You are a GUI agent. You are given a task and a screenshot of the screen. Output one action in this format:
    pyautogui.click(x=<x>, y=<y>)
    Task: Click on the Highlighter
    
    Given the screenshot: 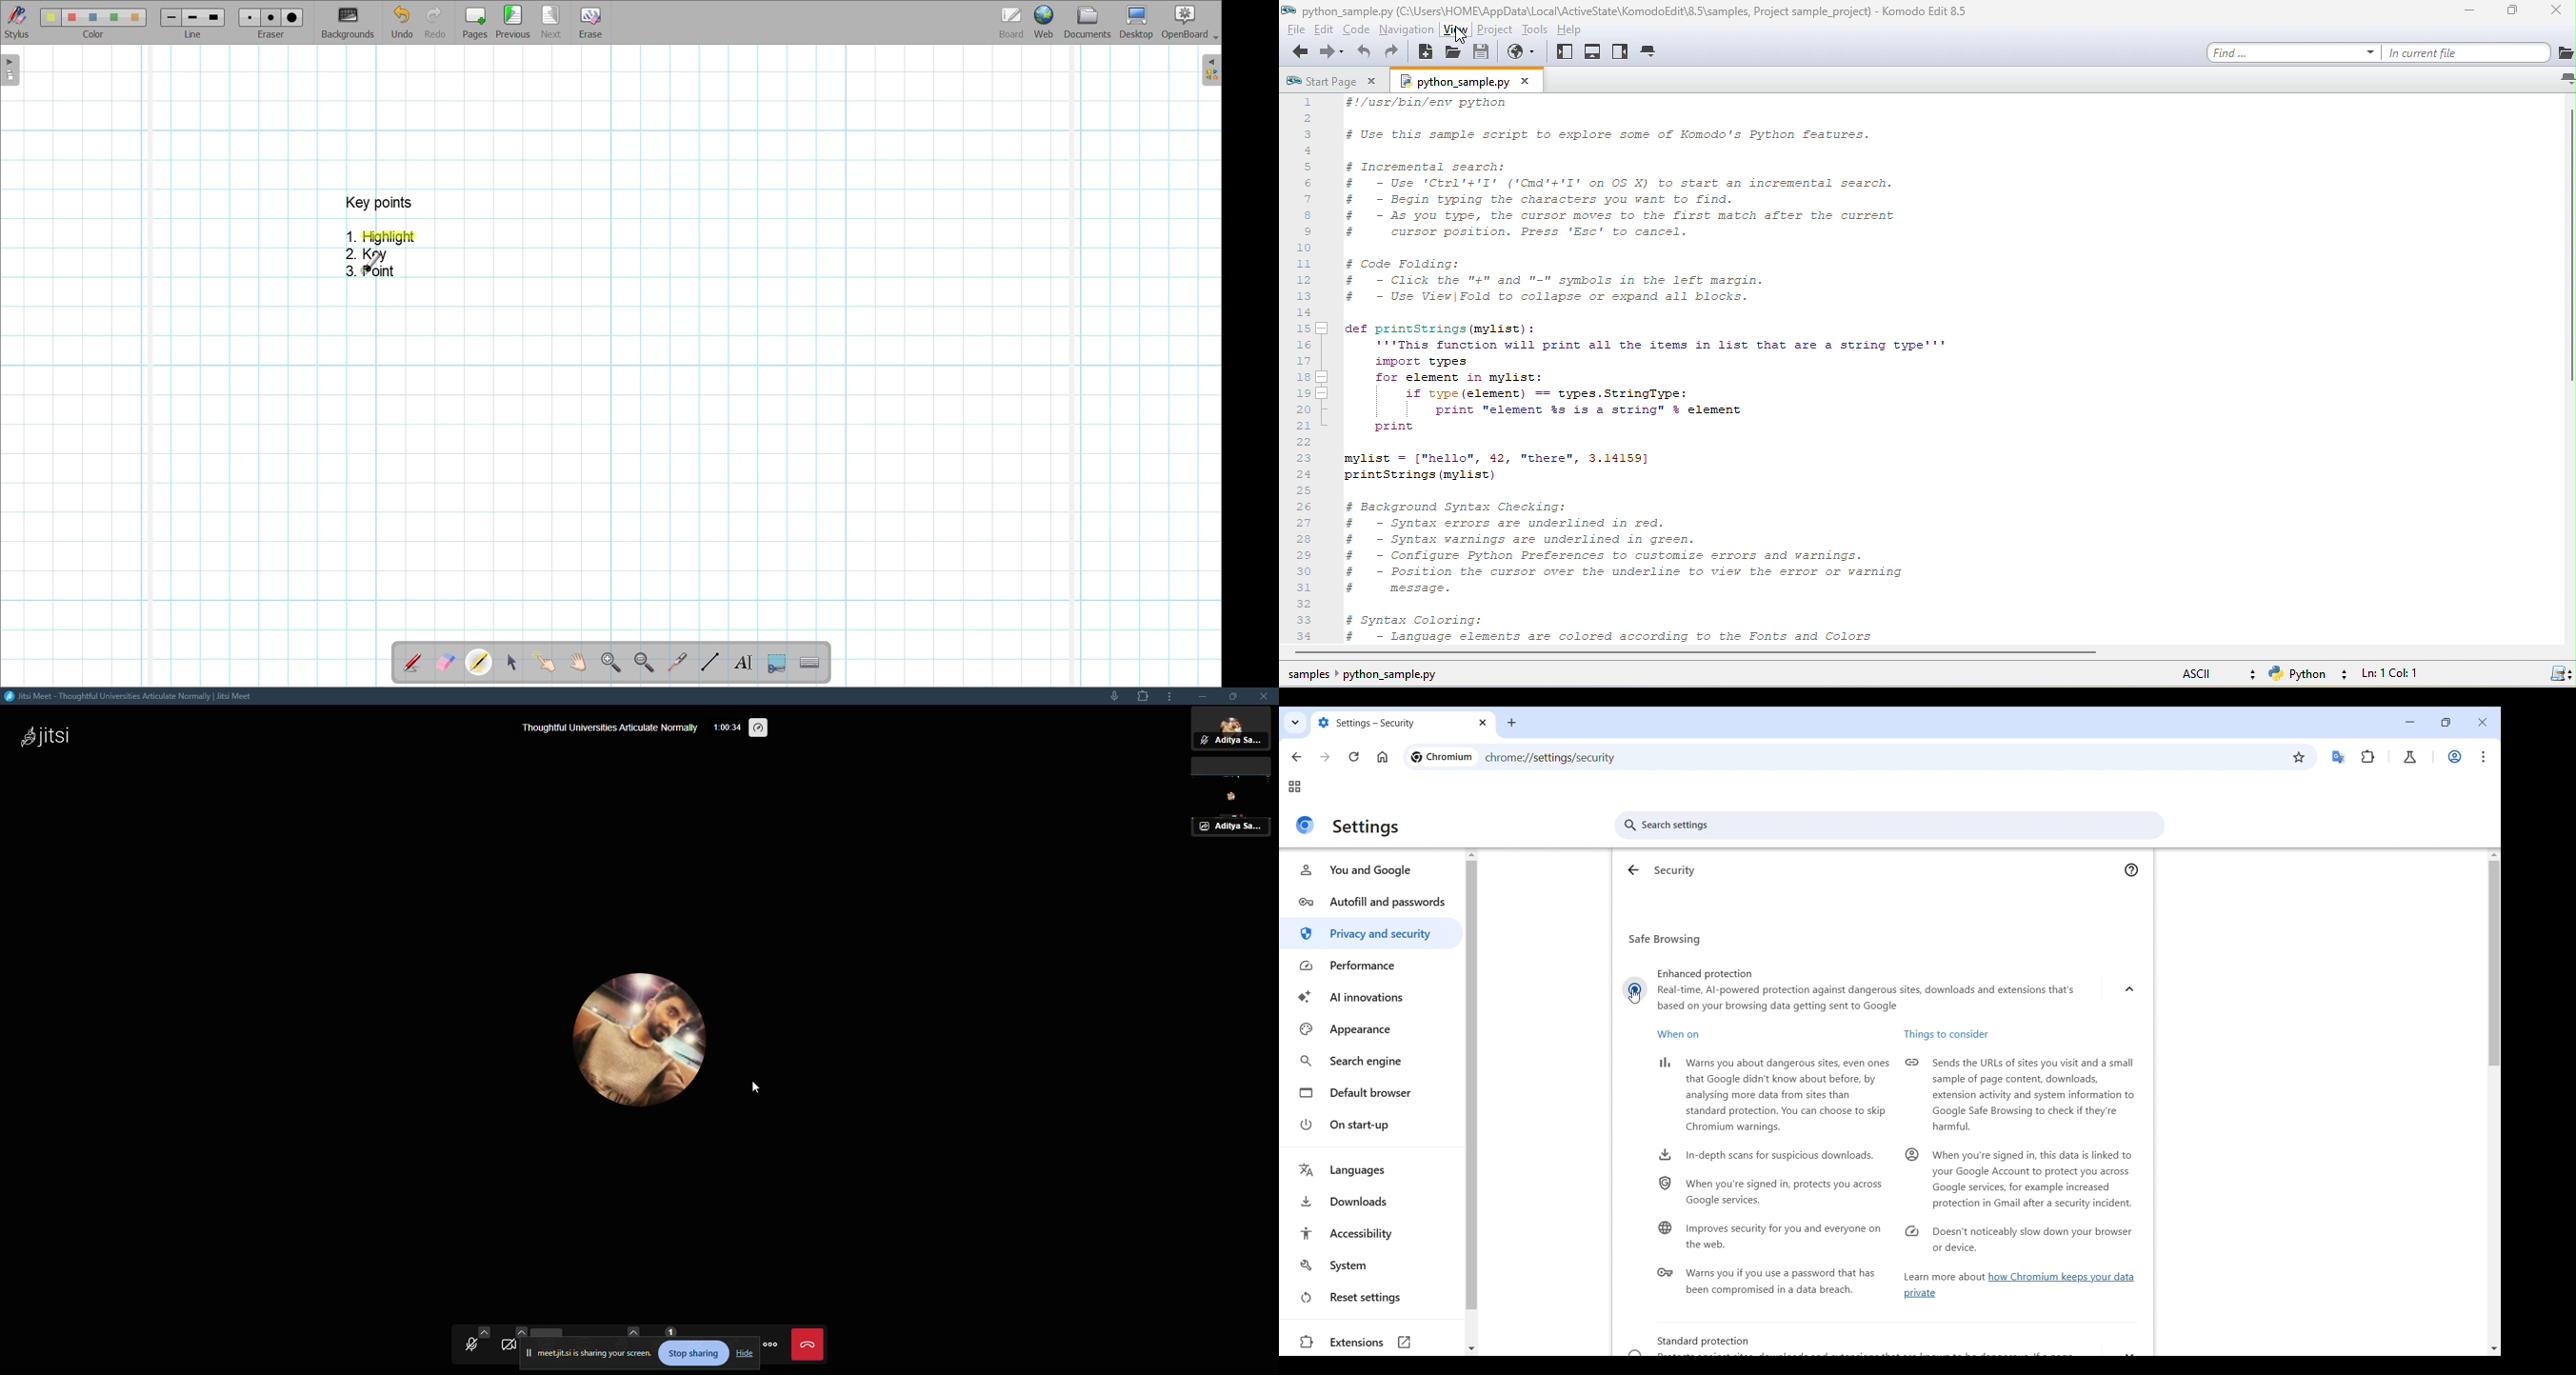 What is the action you would take?
    pyautogui.click(x=479, y=662)
    